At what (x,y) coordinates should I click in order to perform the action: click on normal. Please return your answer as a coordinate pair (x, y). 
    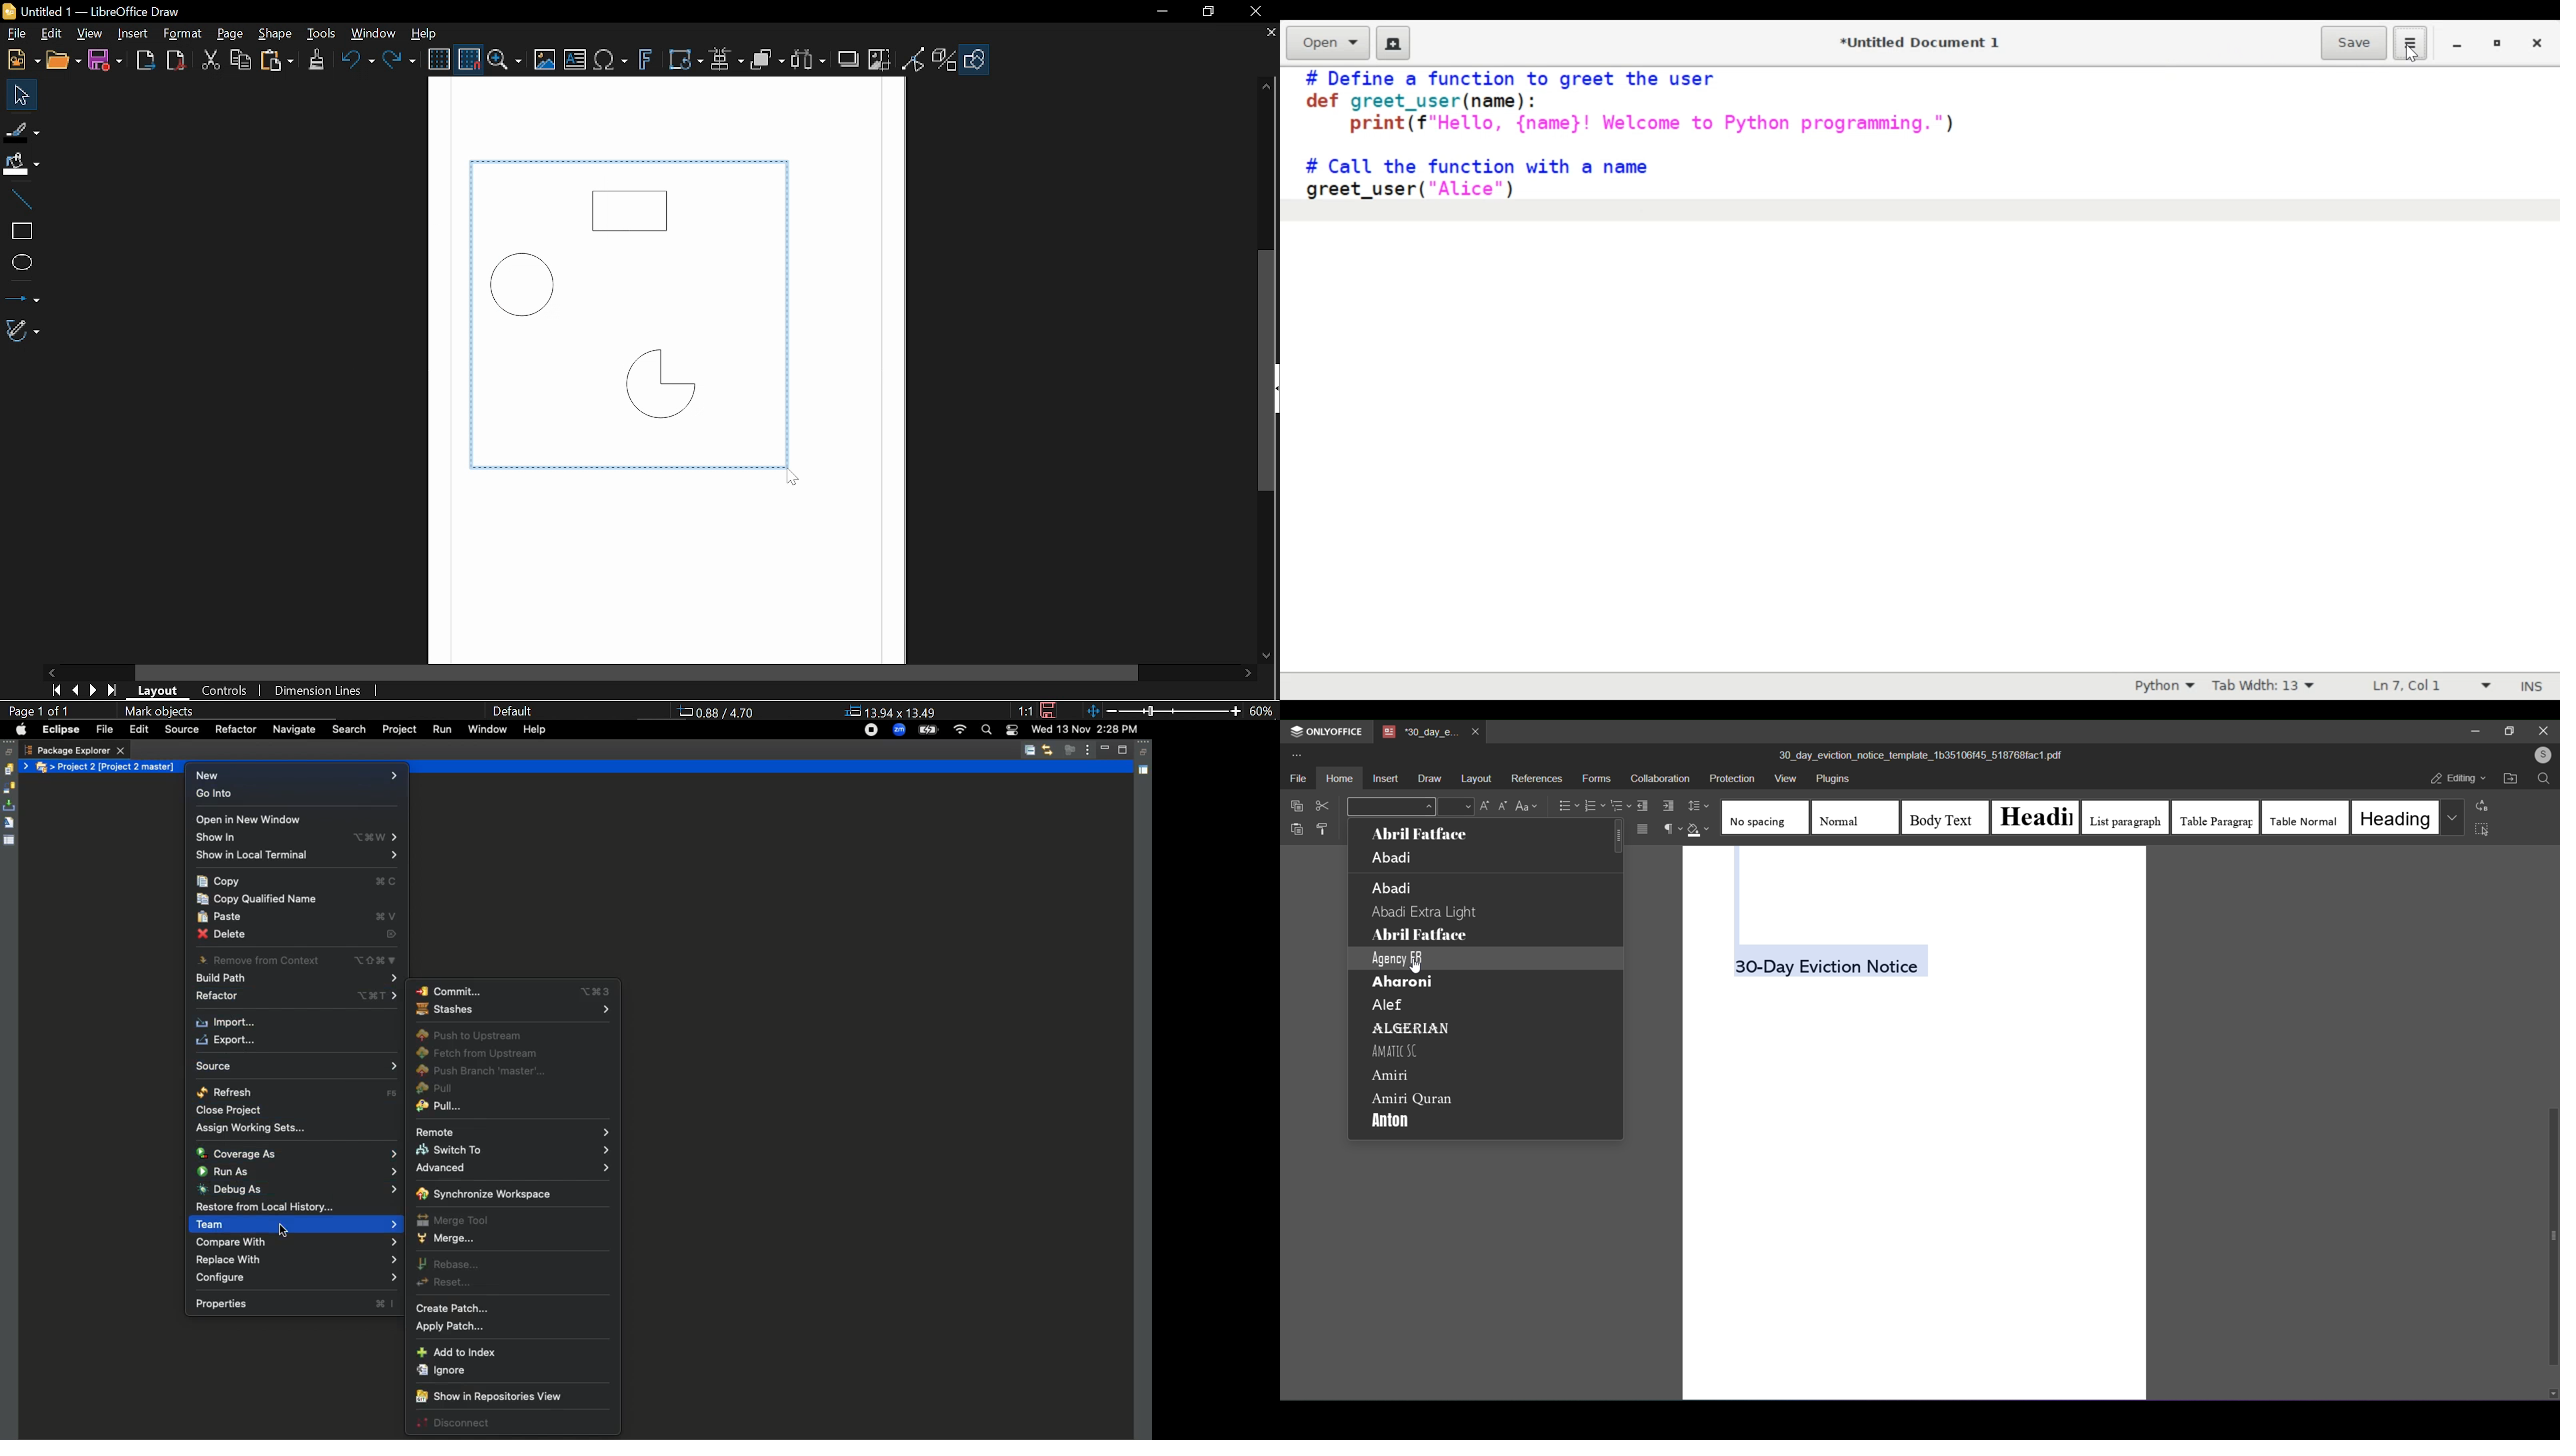
    Looking at the image, I should click on (1848, 817).